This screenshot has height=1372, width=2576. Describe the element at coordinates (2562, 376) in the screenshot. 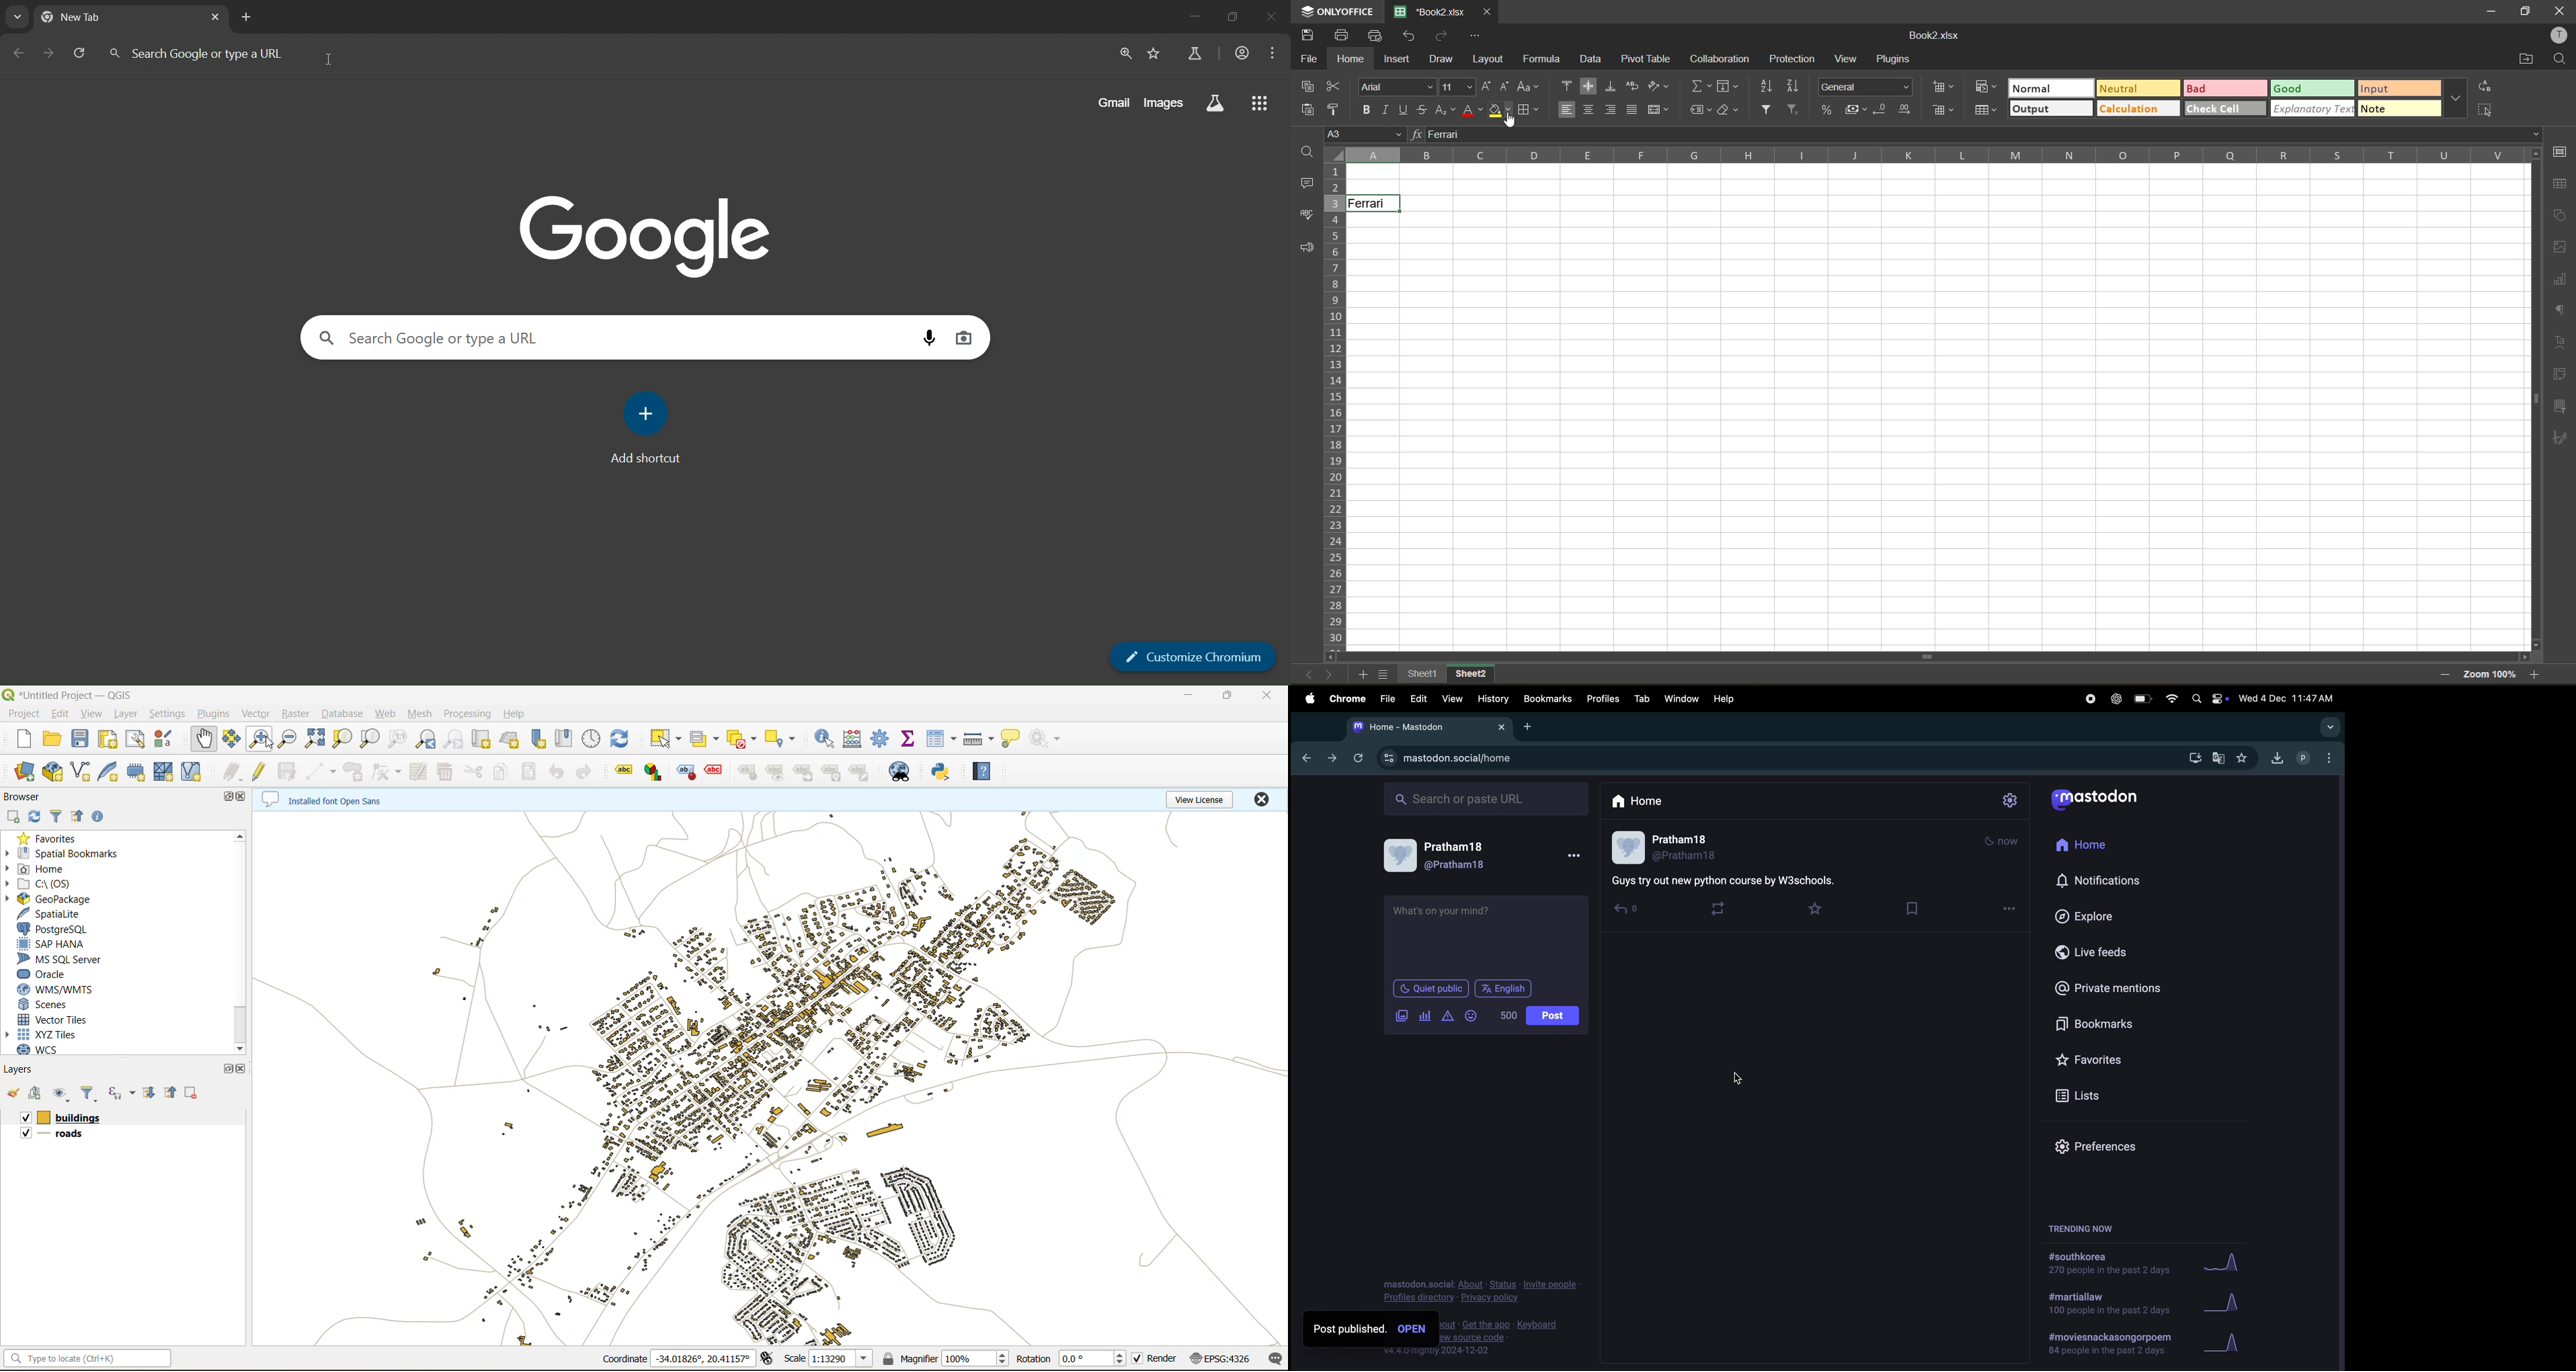

I see `pivot table` at that location.